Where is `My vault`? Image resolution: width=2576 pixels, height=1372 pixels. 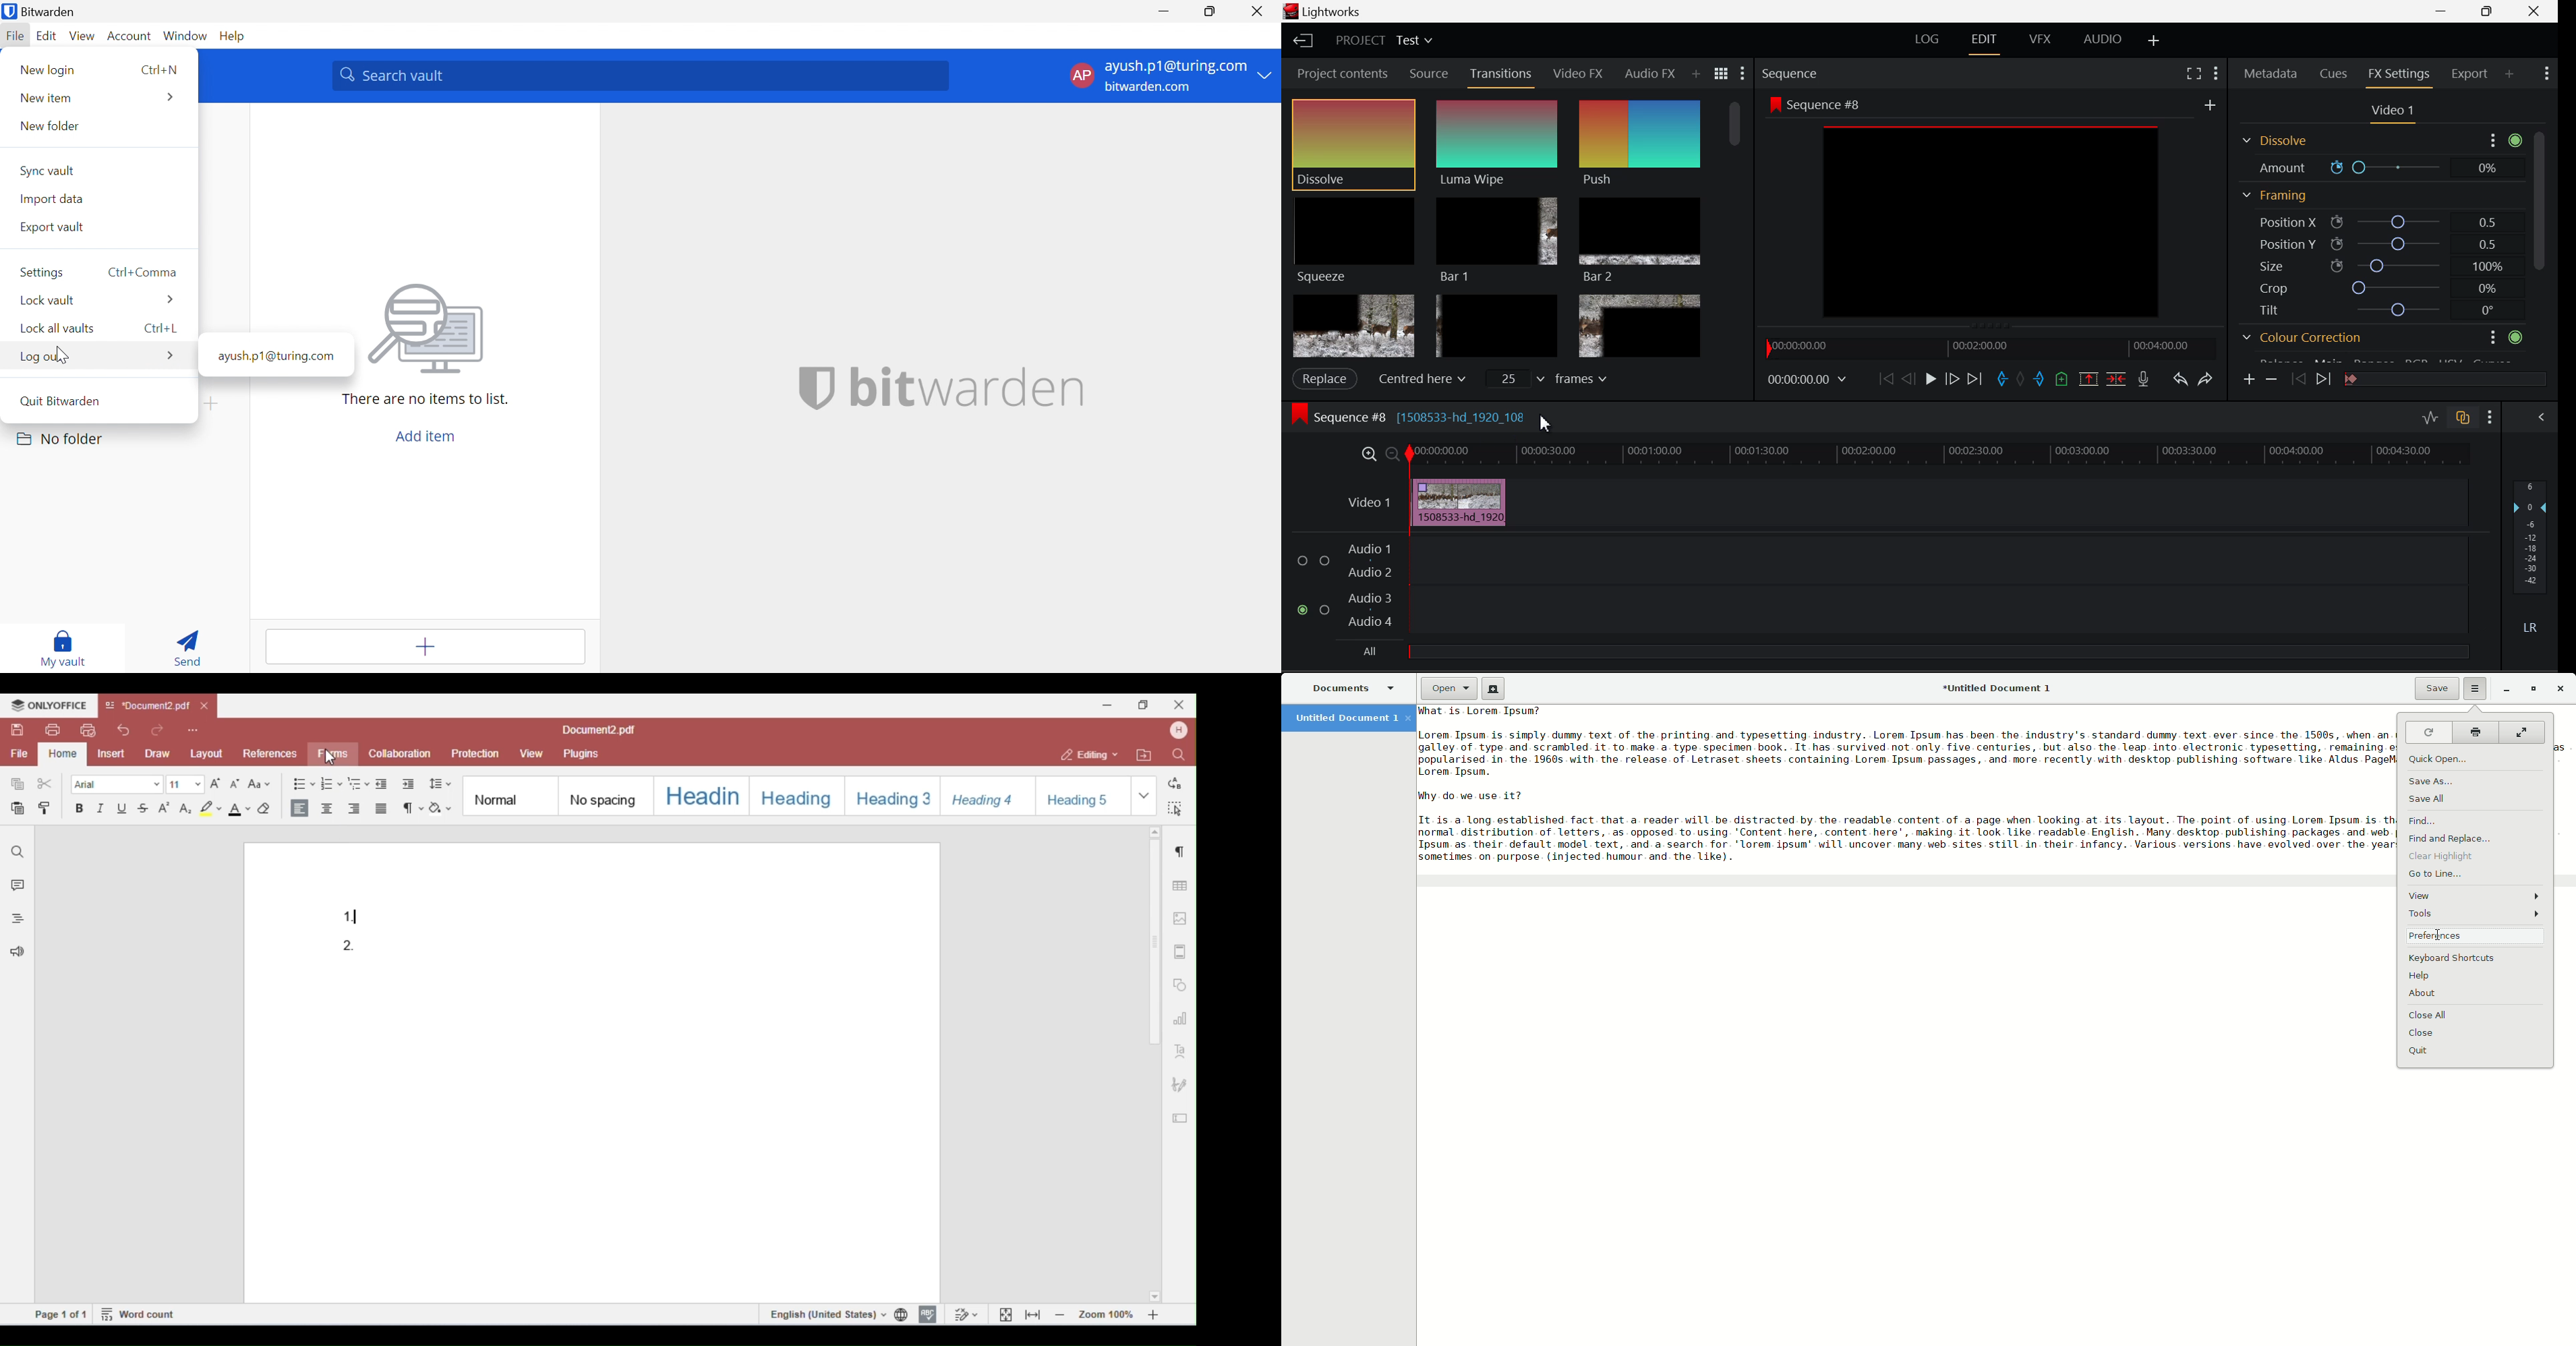
My vault is located at coordinates (65, 645).